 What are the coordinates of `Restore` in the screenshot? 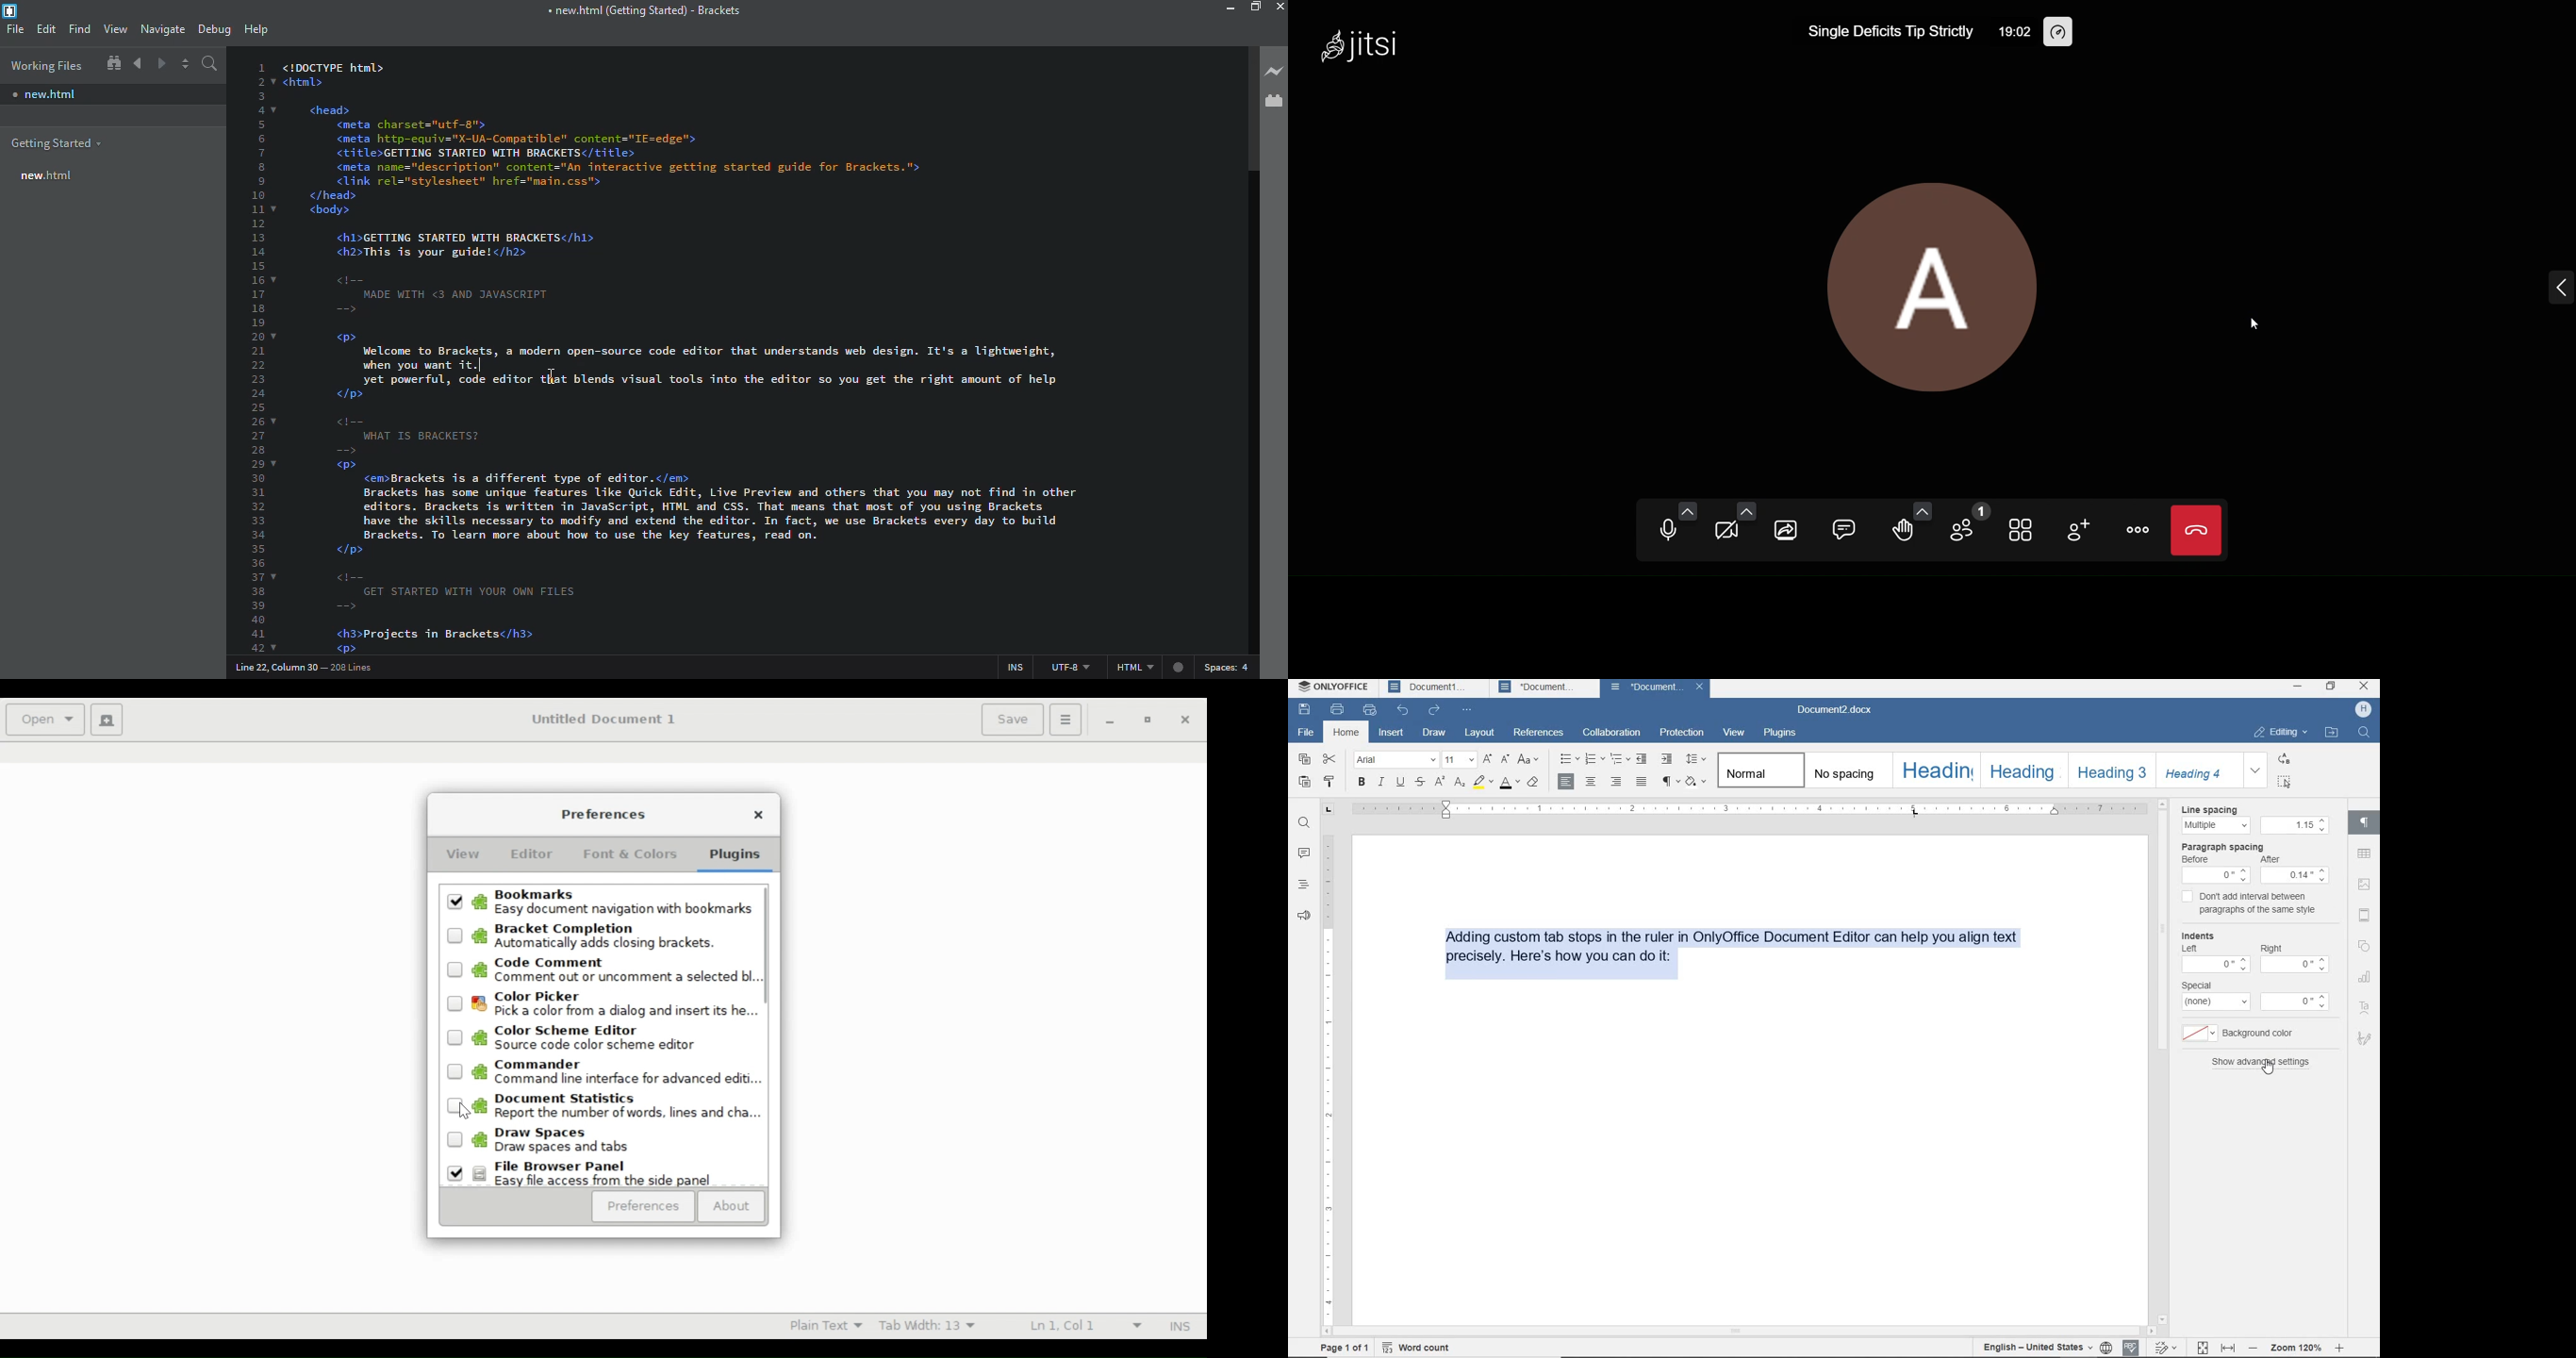 It's located at (1149, 720).